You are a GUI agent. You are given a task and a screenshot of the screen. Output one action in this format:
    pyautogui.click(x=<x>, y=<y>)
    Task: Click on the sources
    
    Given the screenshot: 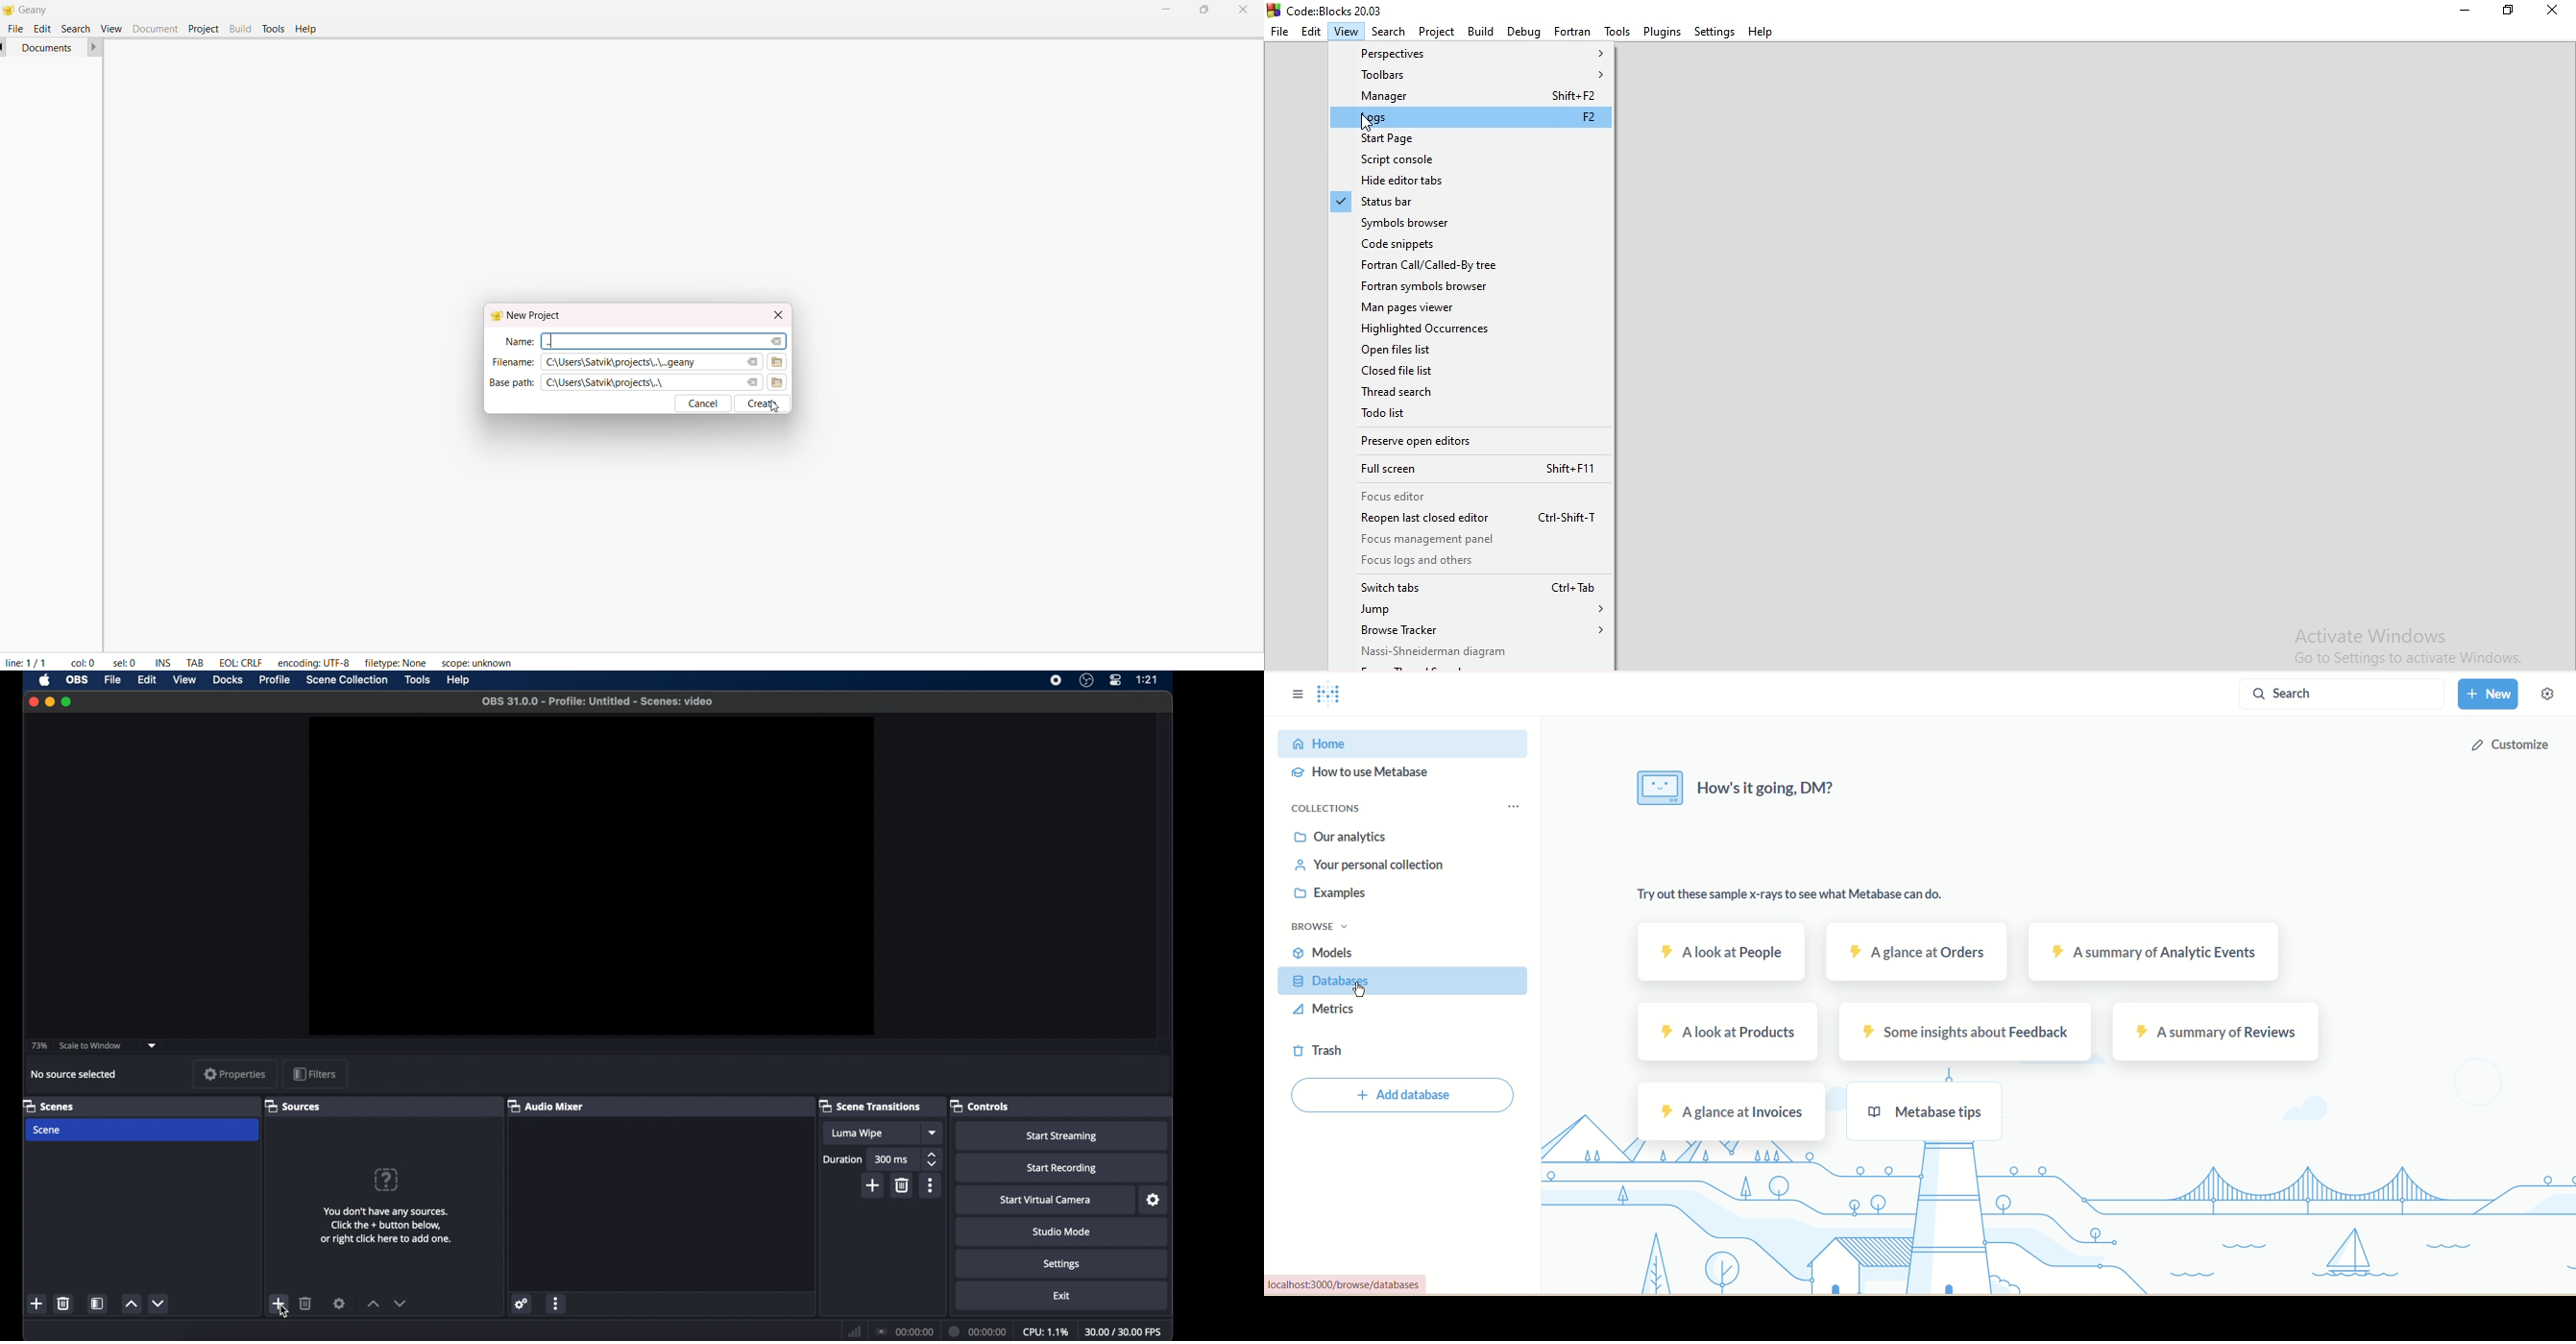 What is the action you would take?
    pyautogui.click(x=293, y=1106)
    